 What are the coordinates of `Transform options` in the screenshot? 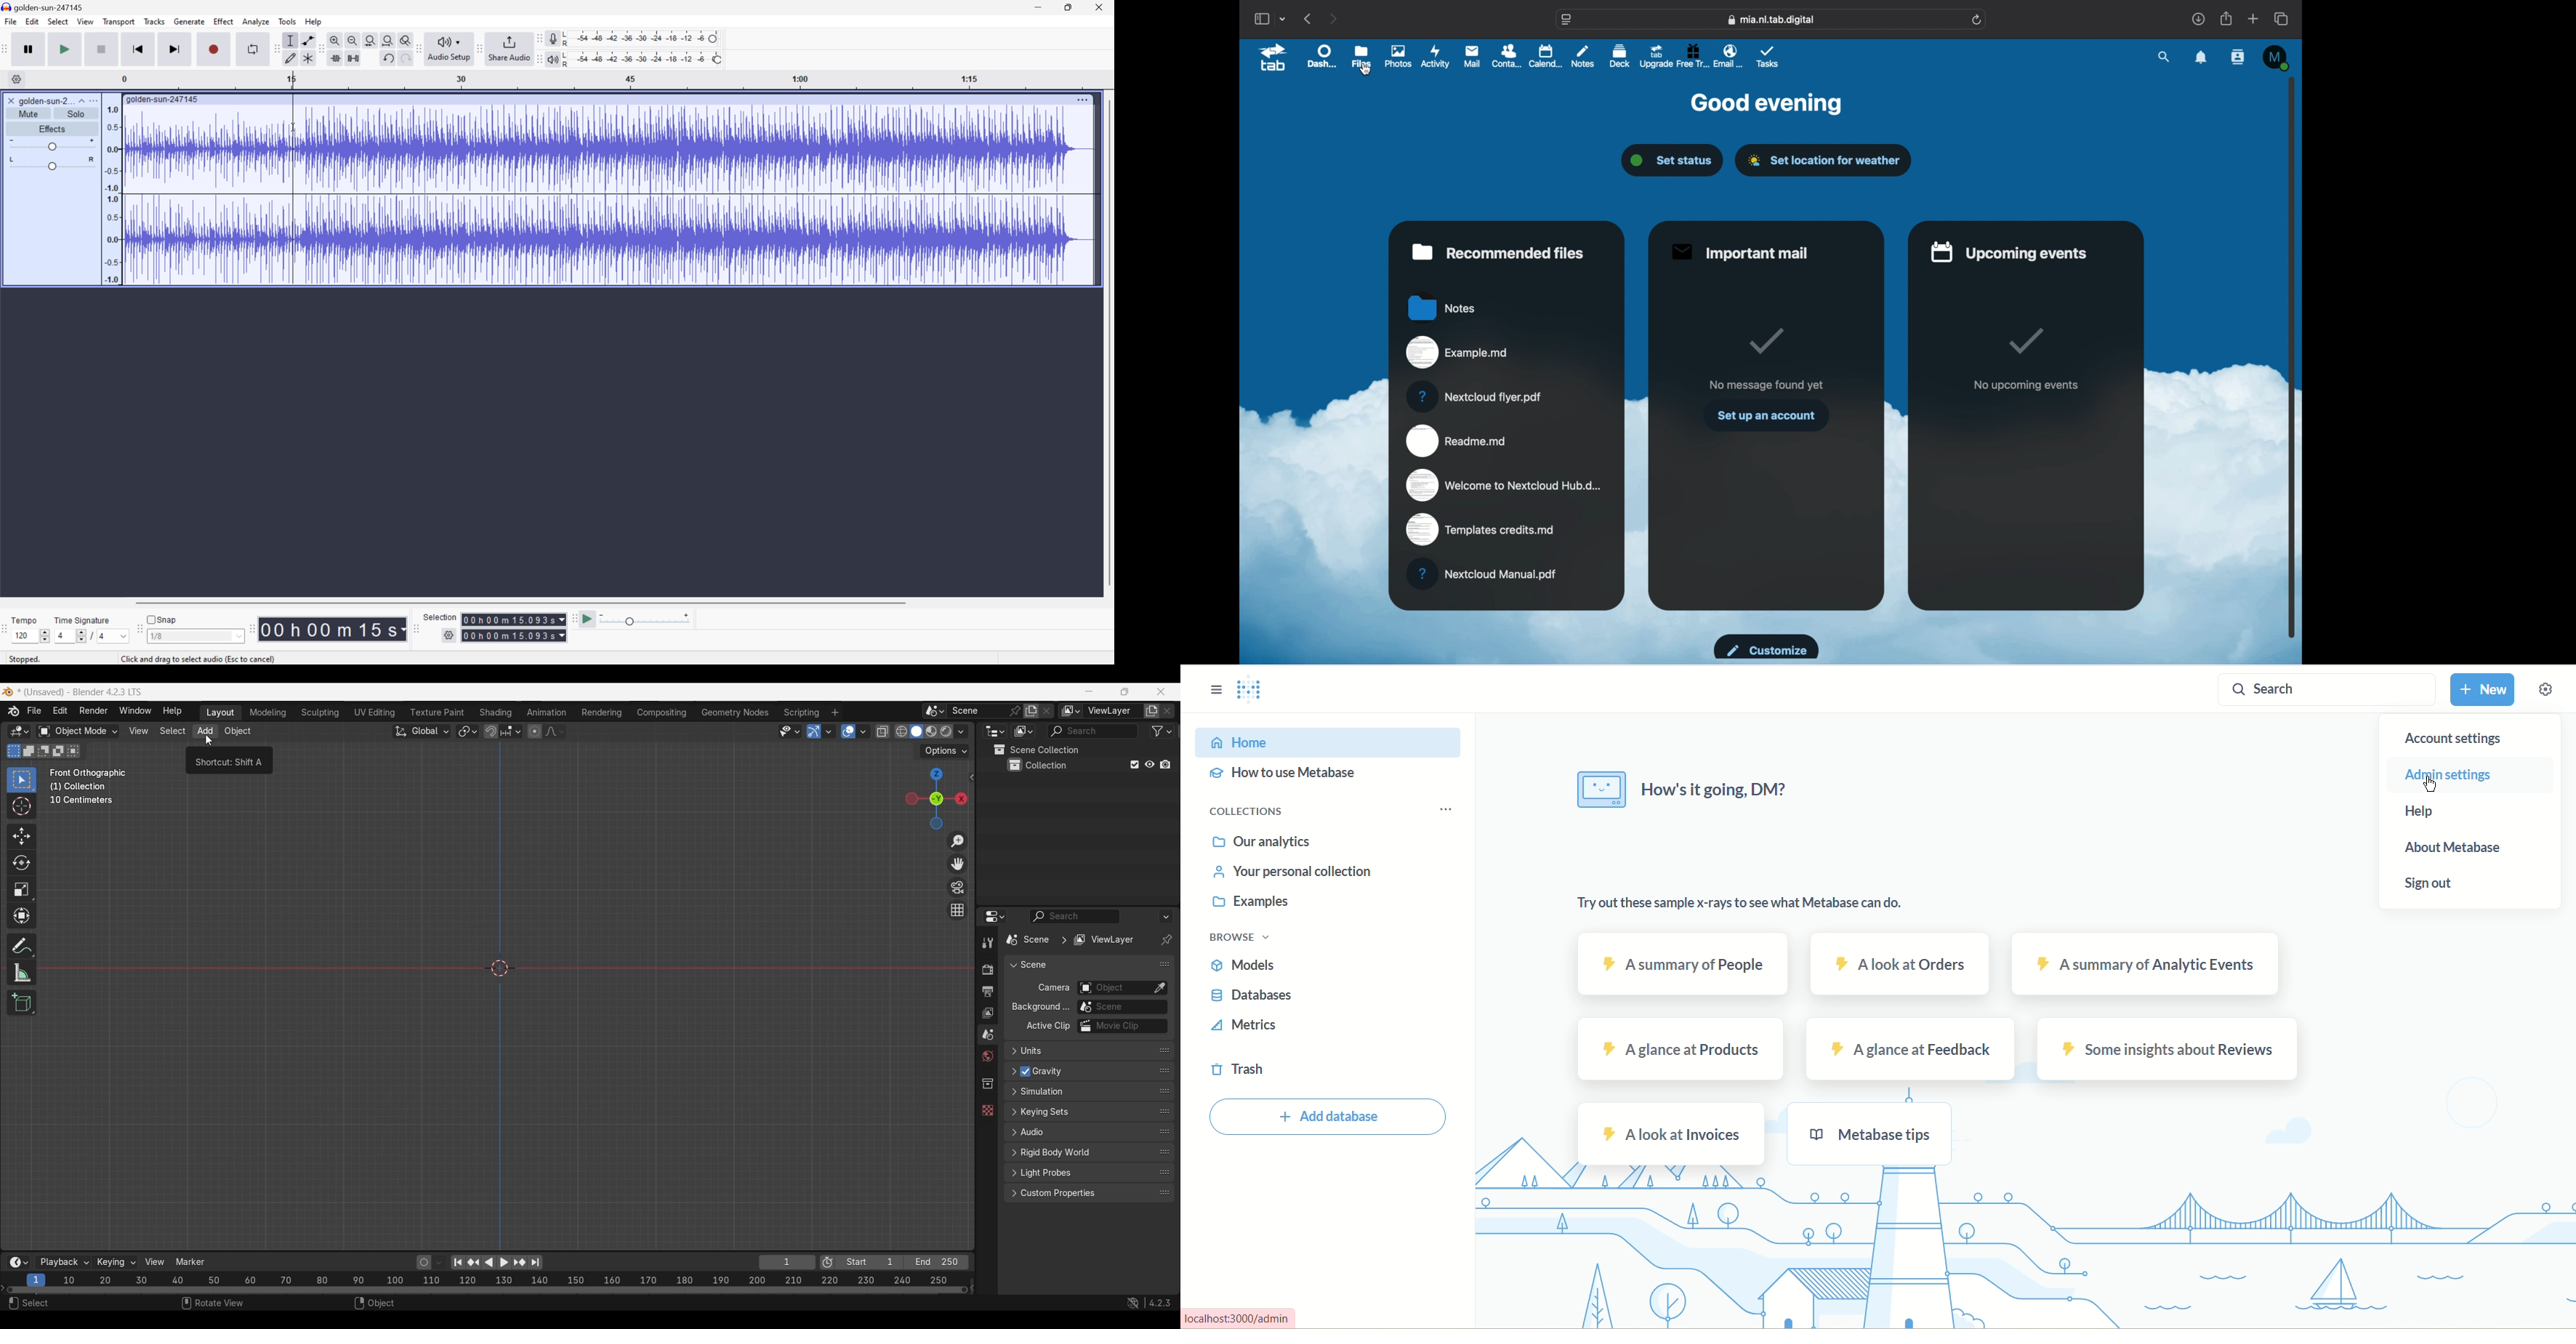 It's located at (945, 751).